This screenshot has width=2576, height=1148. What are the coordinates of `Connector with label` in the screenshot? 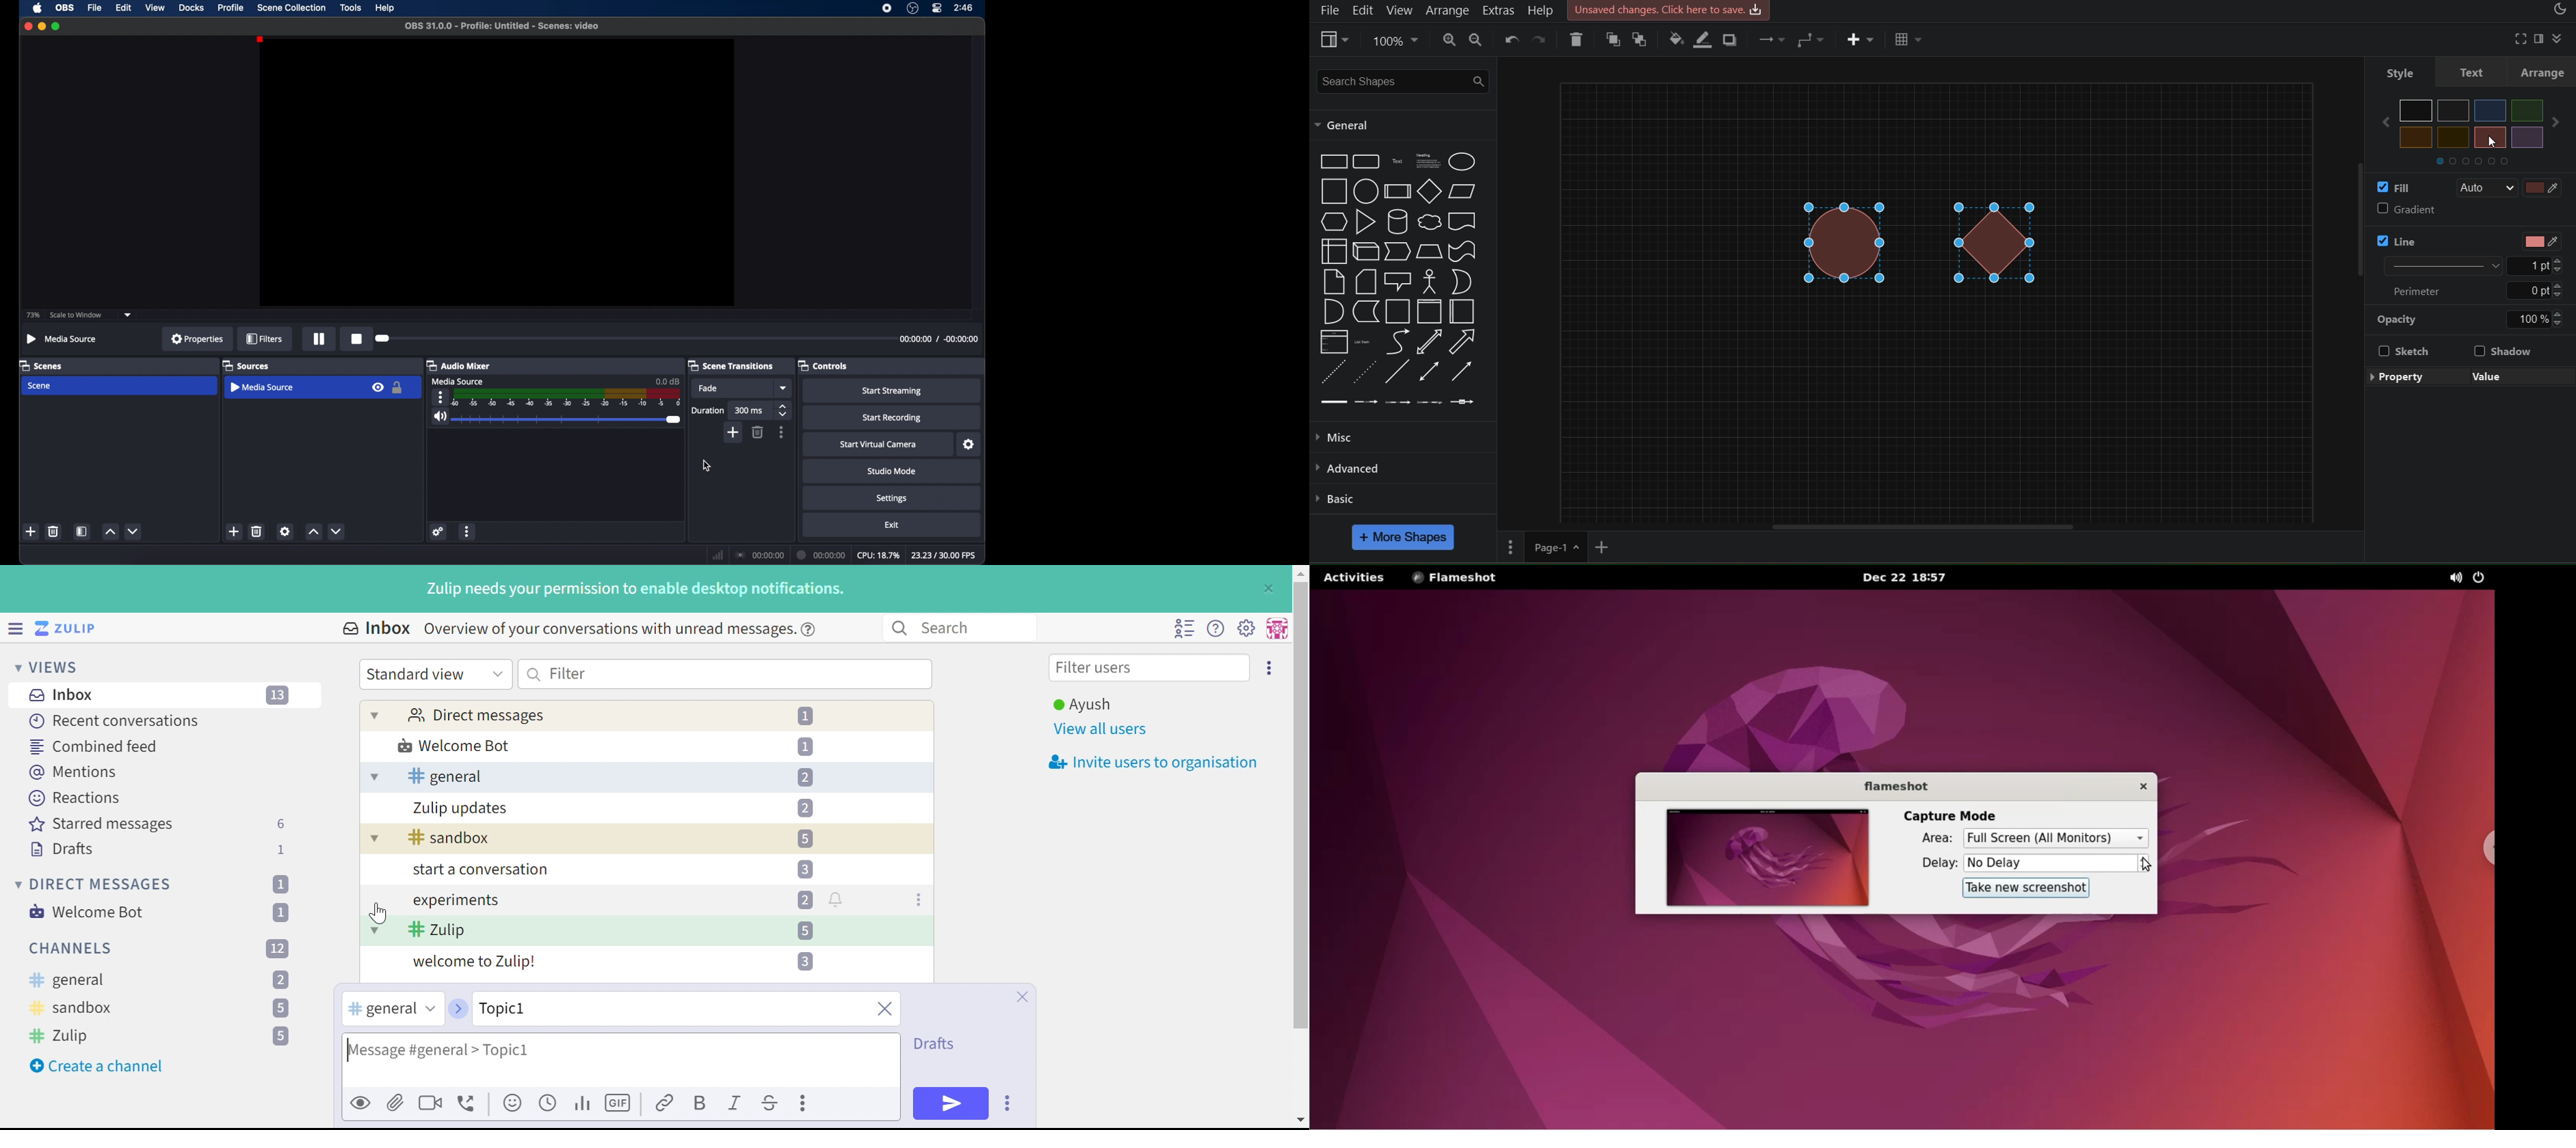 It's located at (1365, 401).